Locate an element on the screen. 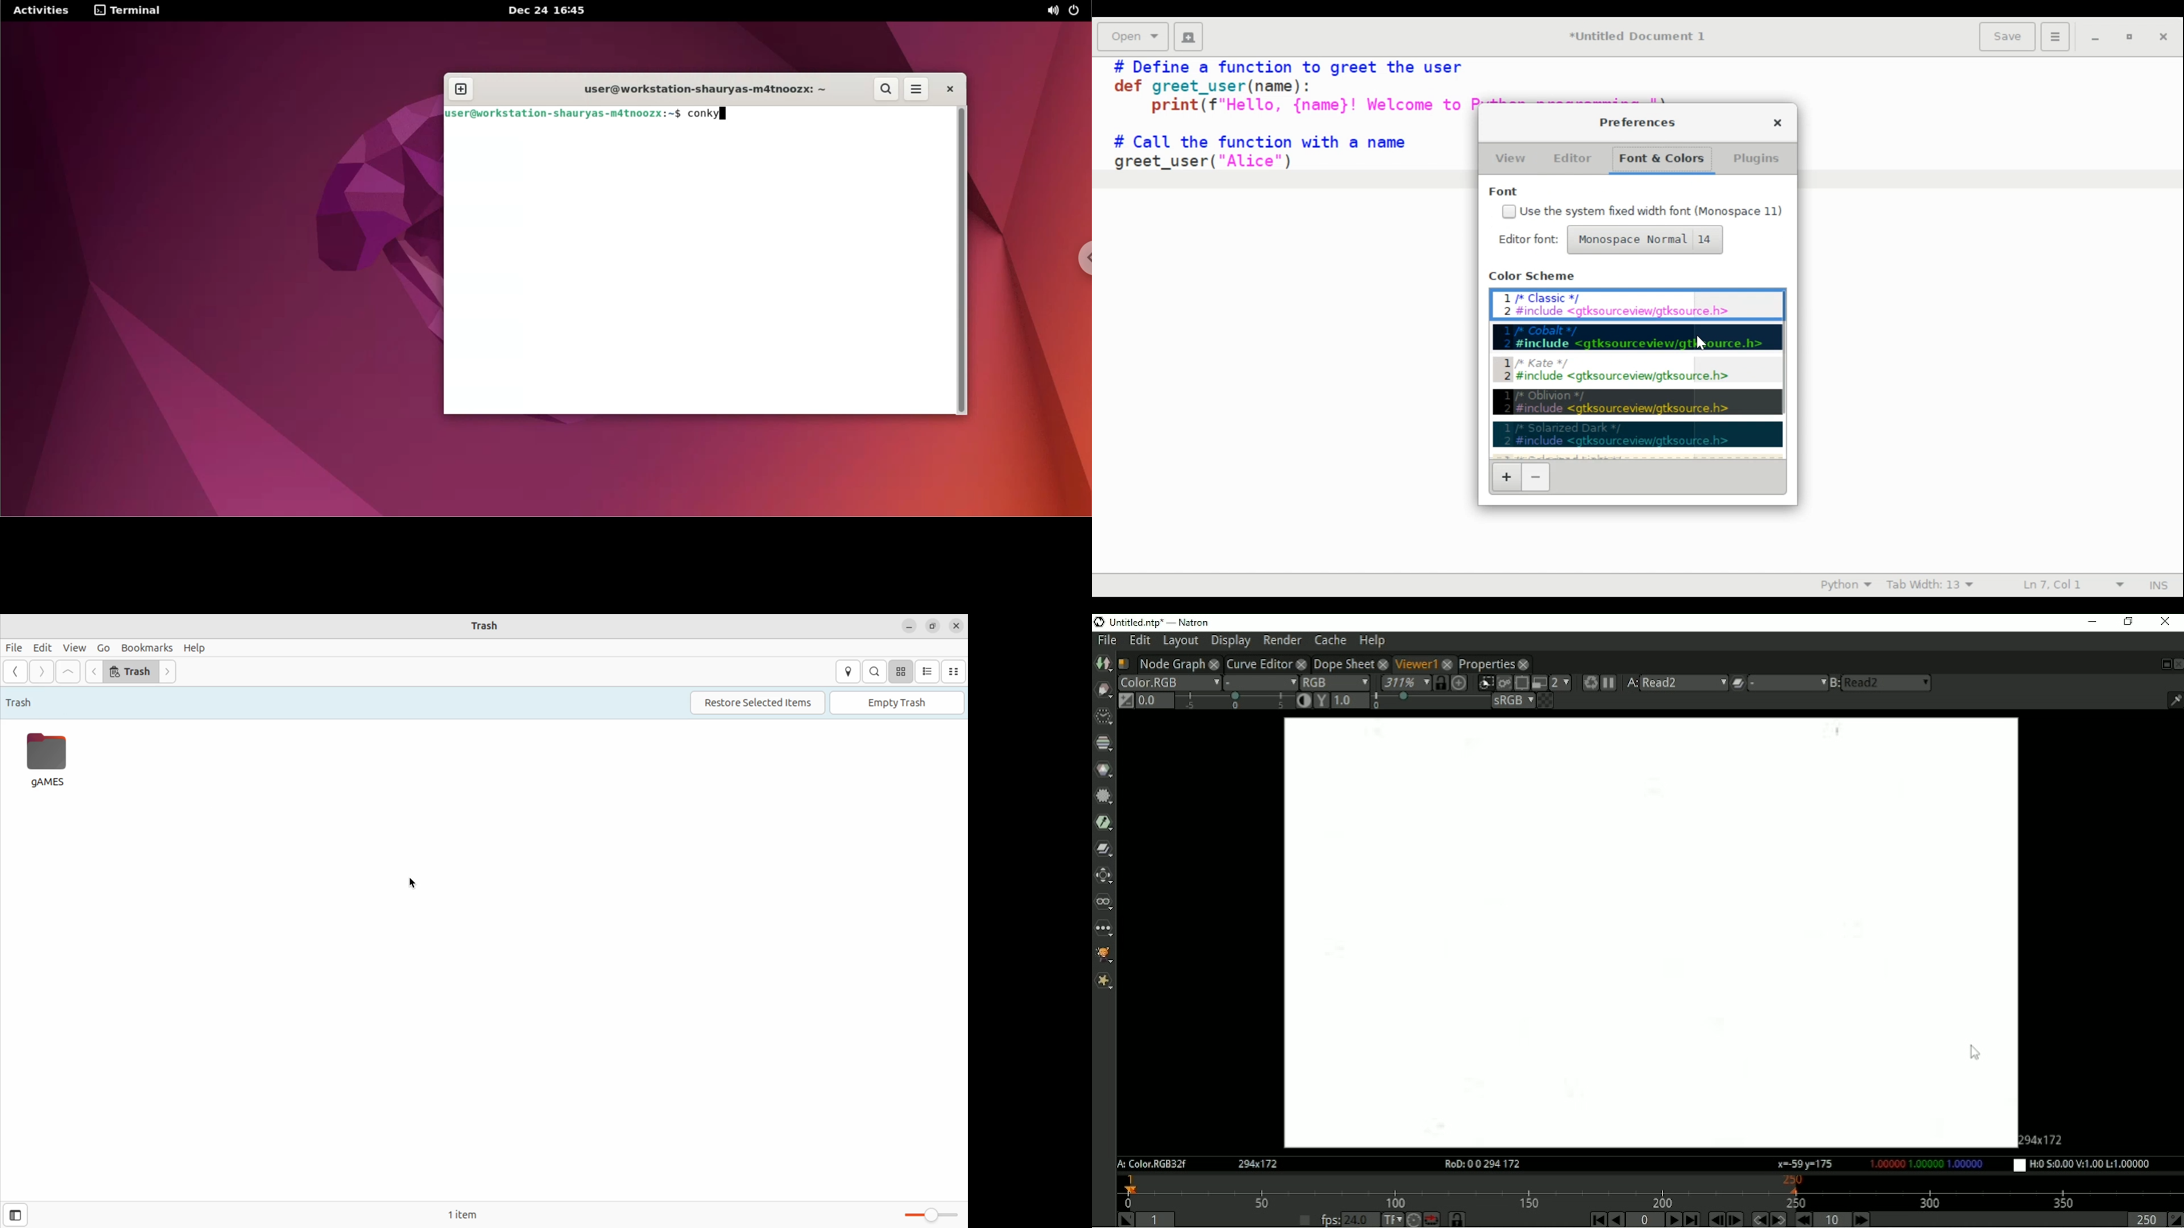 This screenshot has height=1232, width=2184. Go next is located at coordinates (168, 672).